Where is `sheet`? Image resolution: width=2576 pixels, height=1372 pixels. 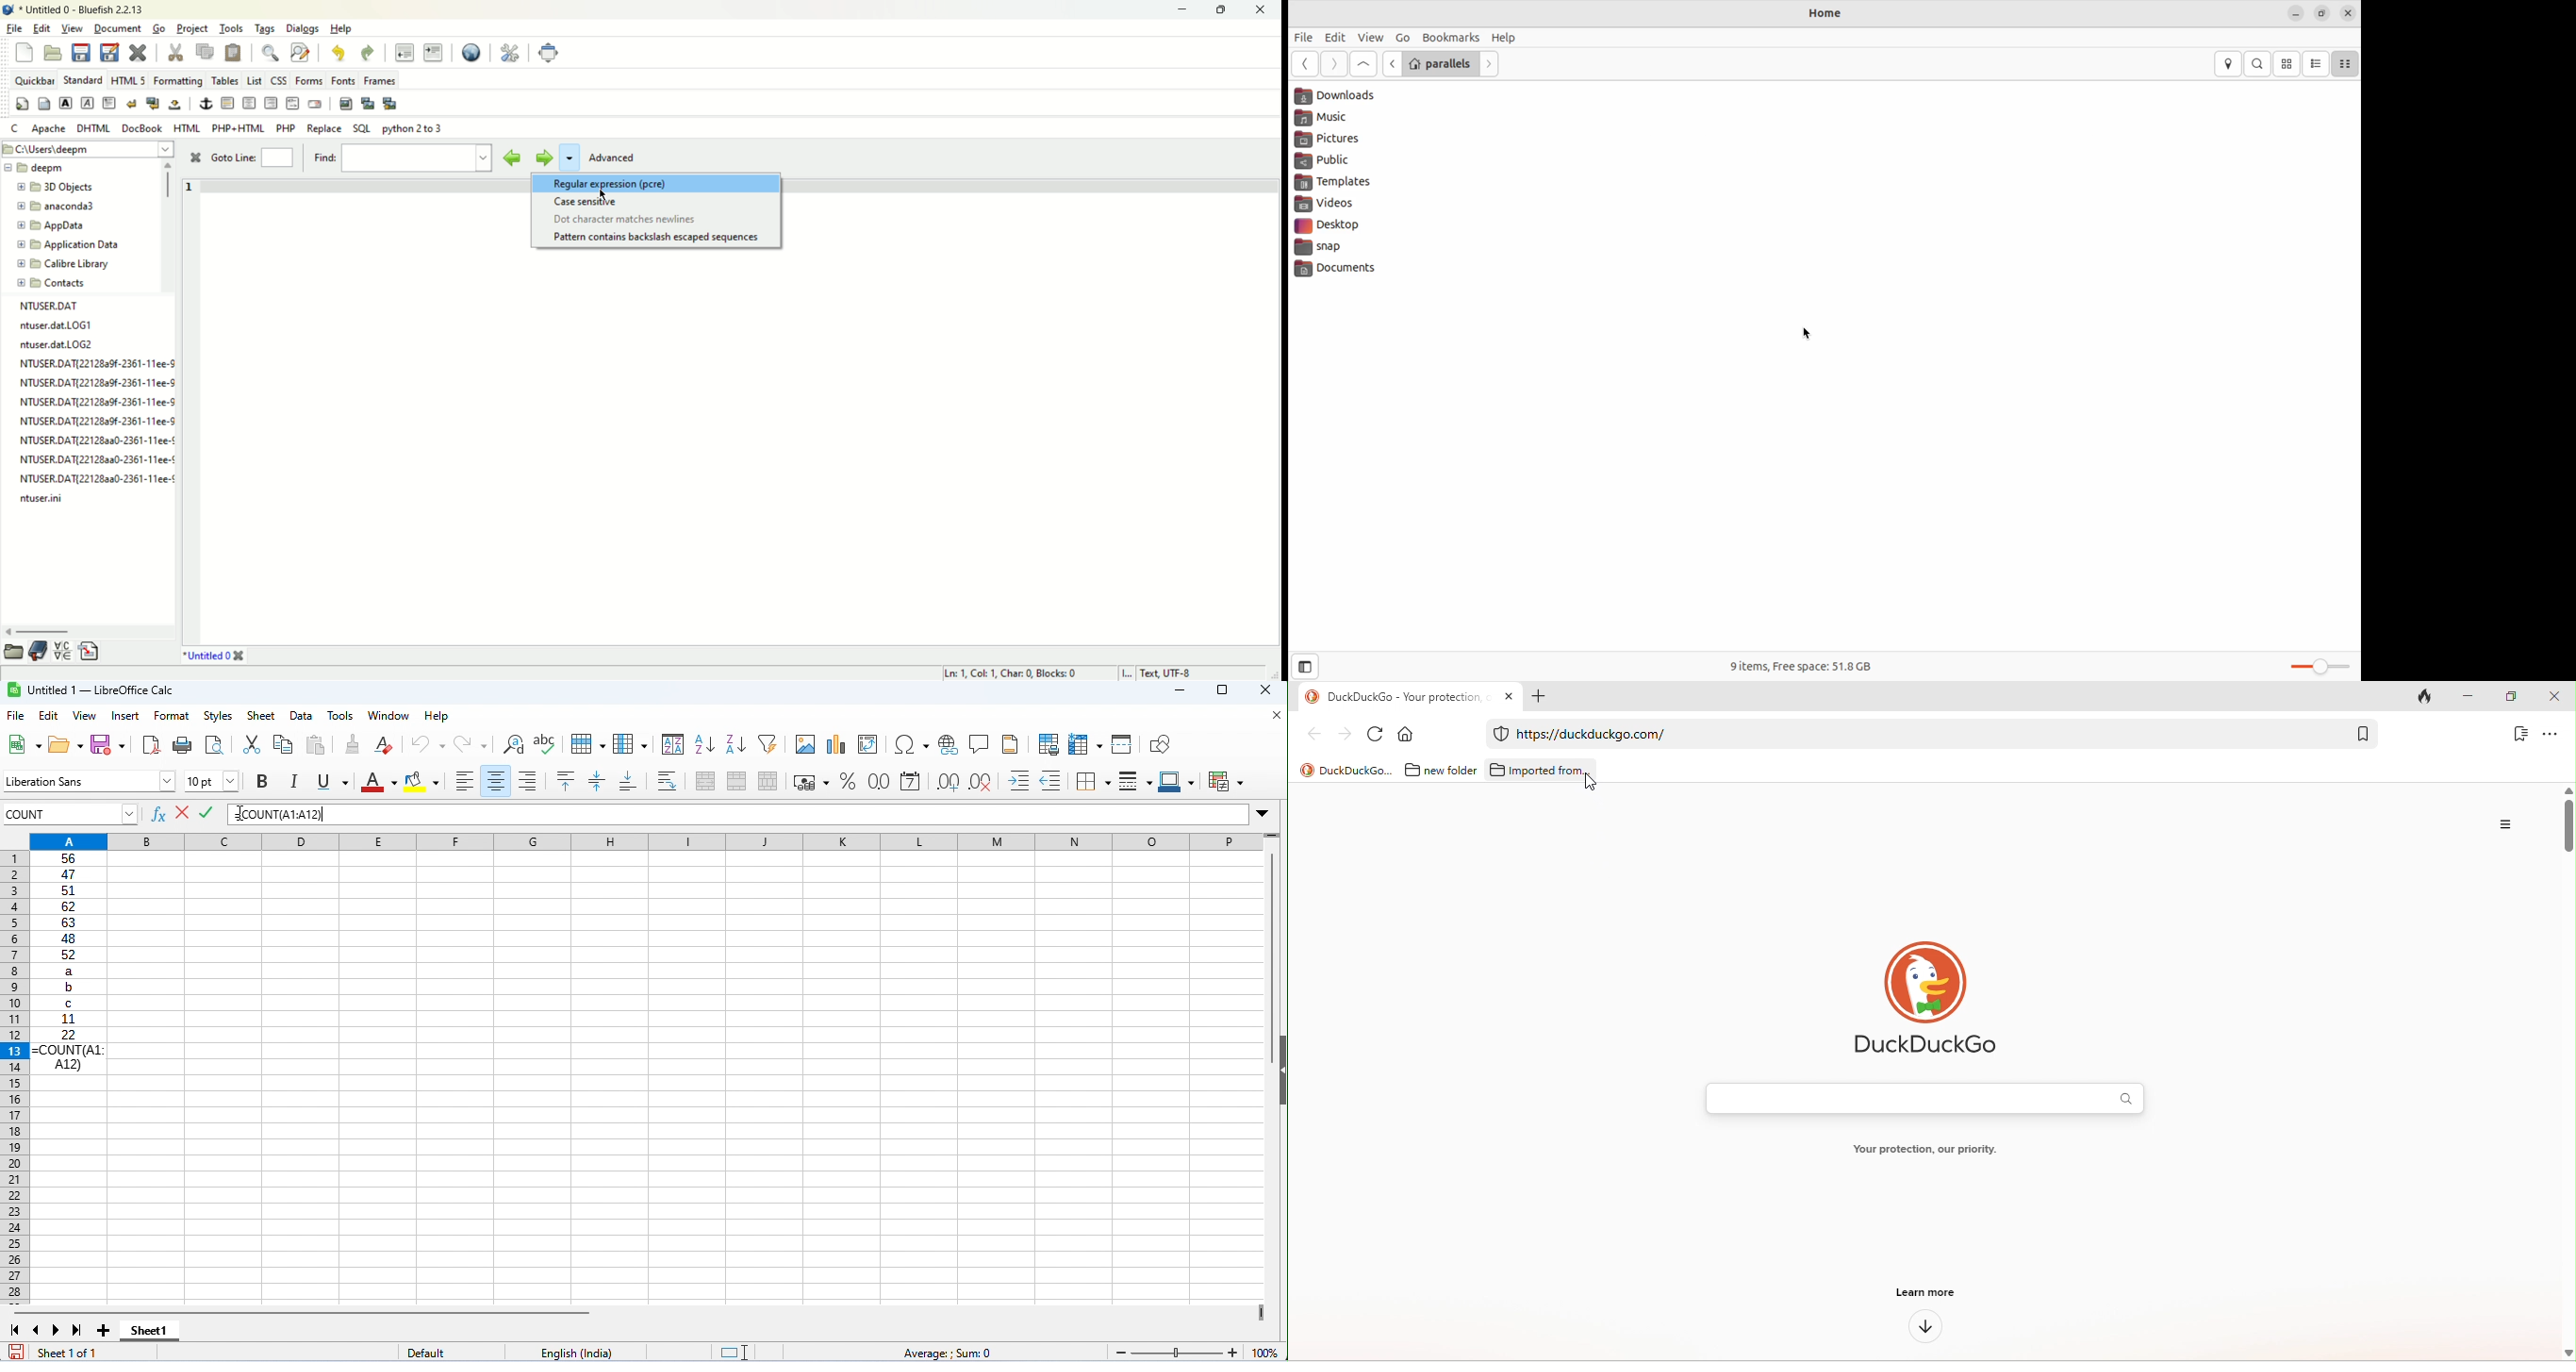
sheet is located at coordinates (261, 715).